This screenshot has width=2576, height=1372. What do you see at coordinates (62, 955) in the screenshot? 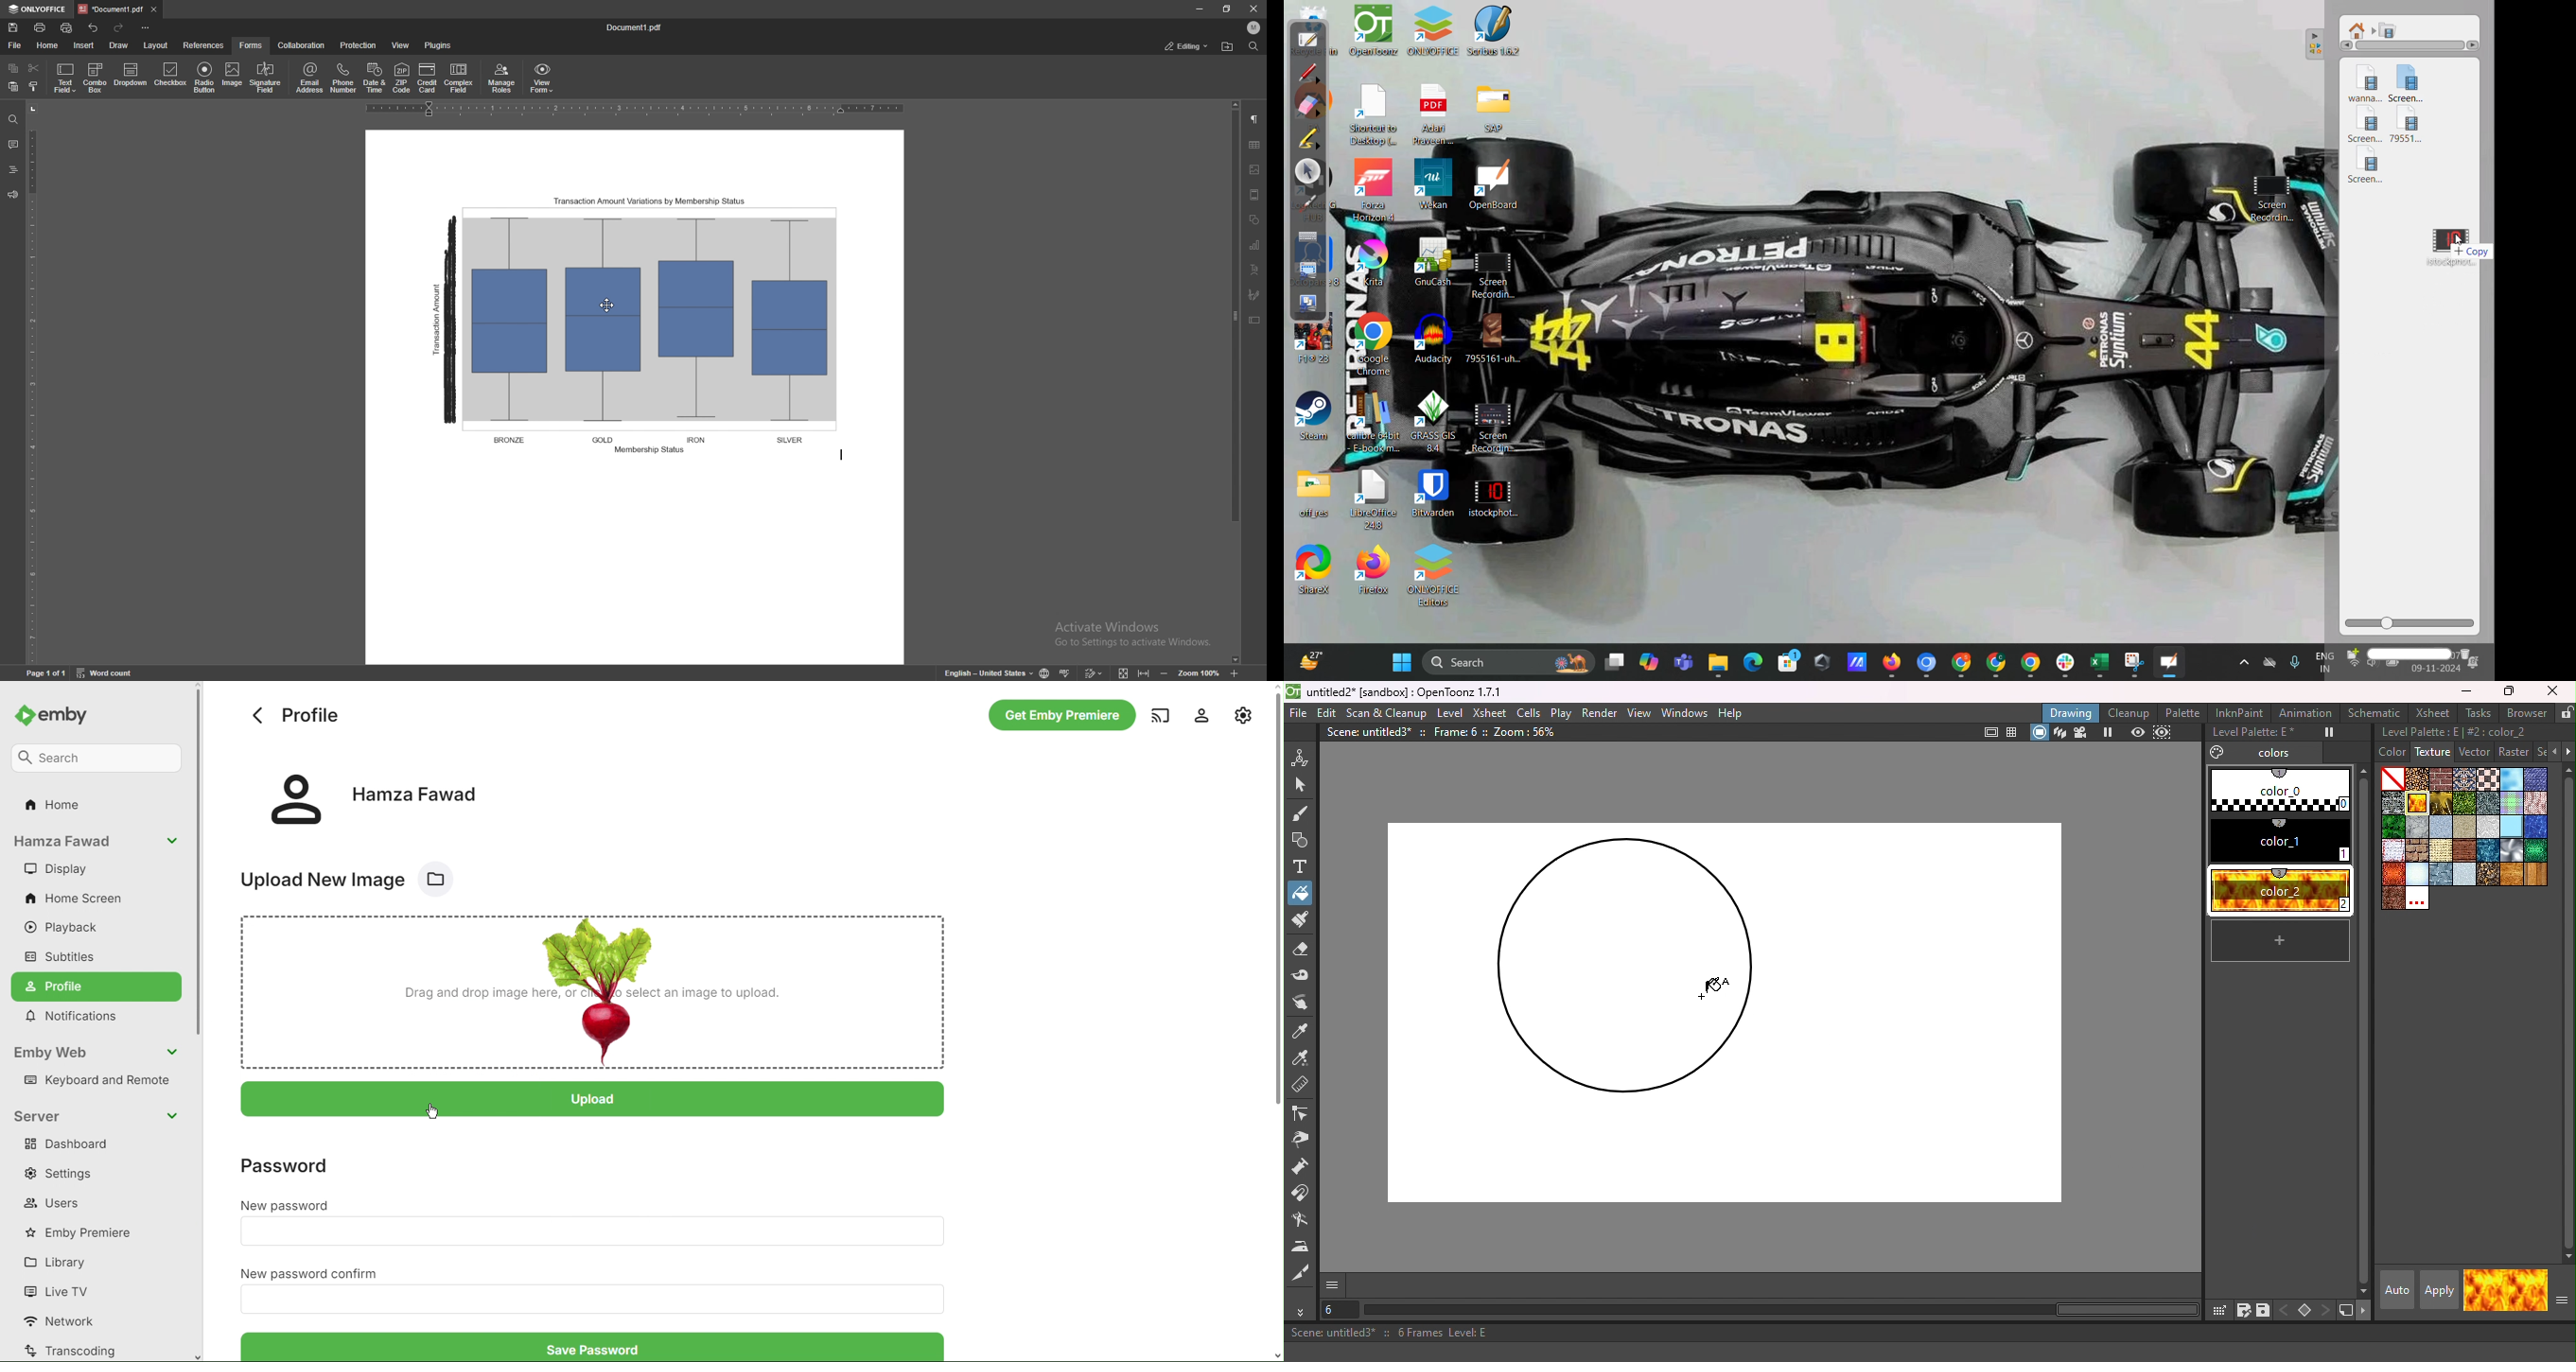
I see `Subtitles` at bounding box center [62, 955].